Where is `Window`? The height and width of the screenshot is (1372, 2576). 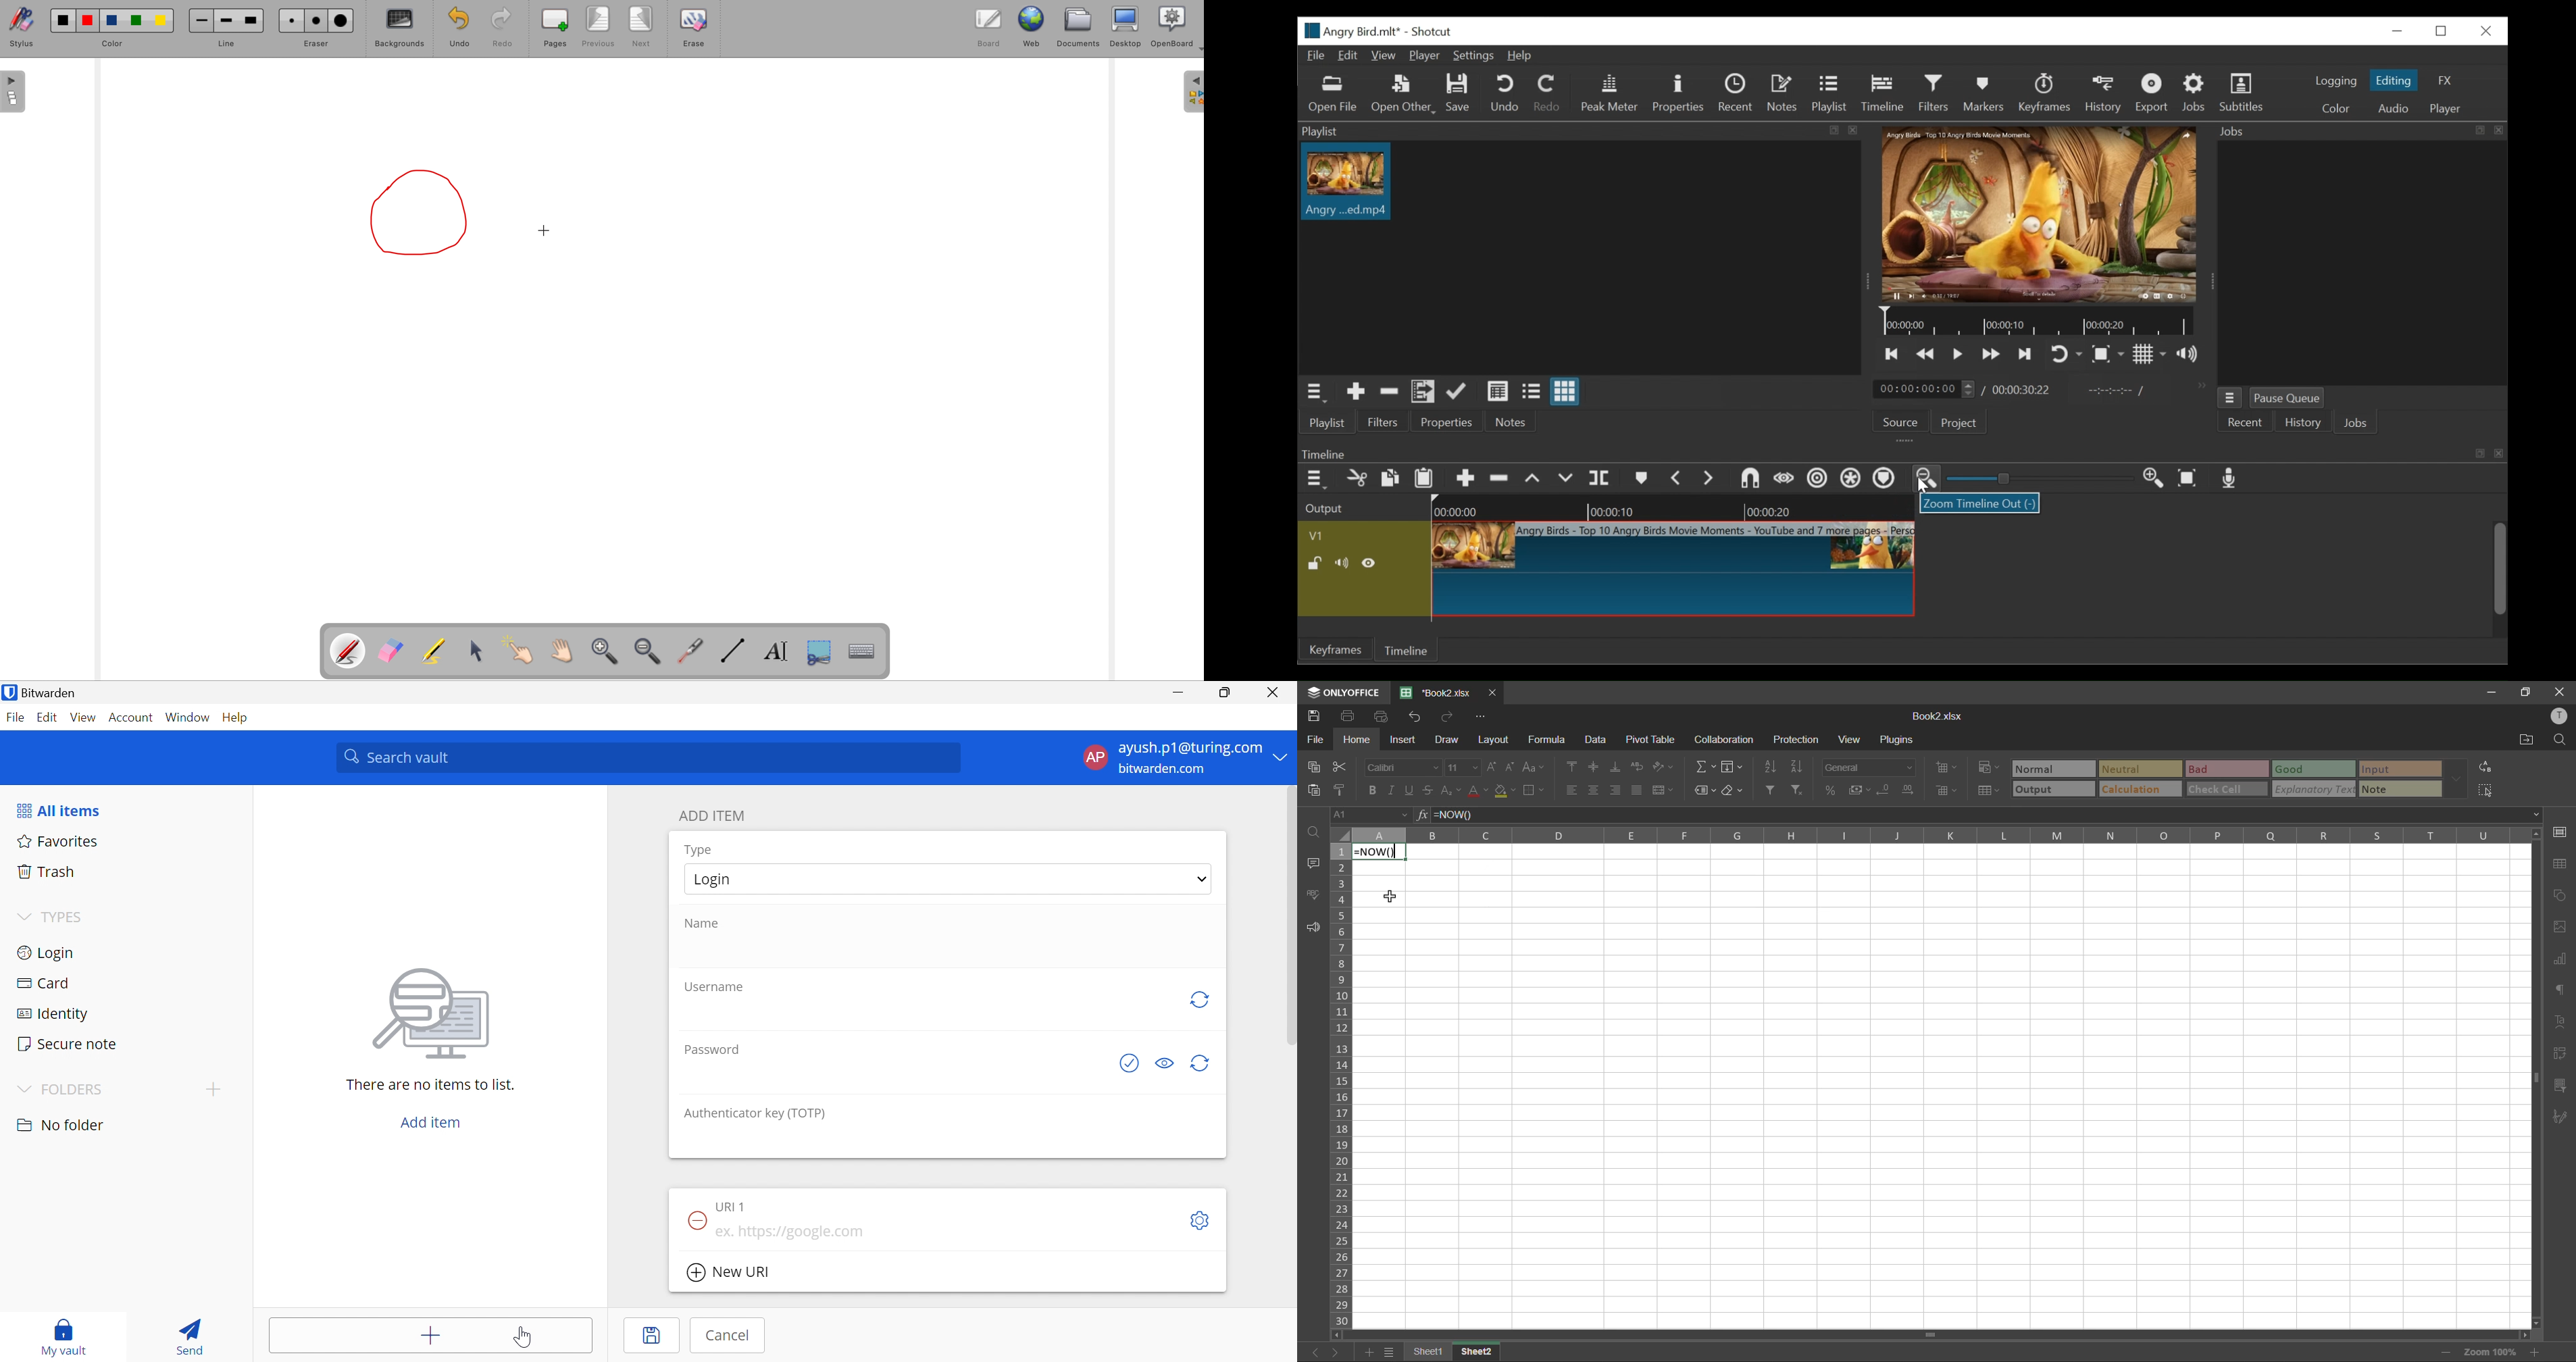 Window is located at coordinates (187, 718).